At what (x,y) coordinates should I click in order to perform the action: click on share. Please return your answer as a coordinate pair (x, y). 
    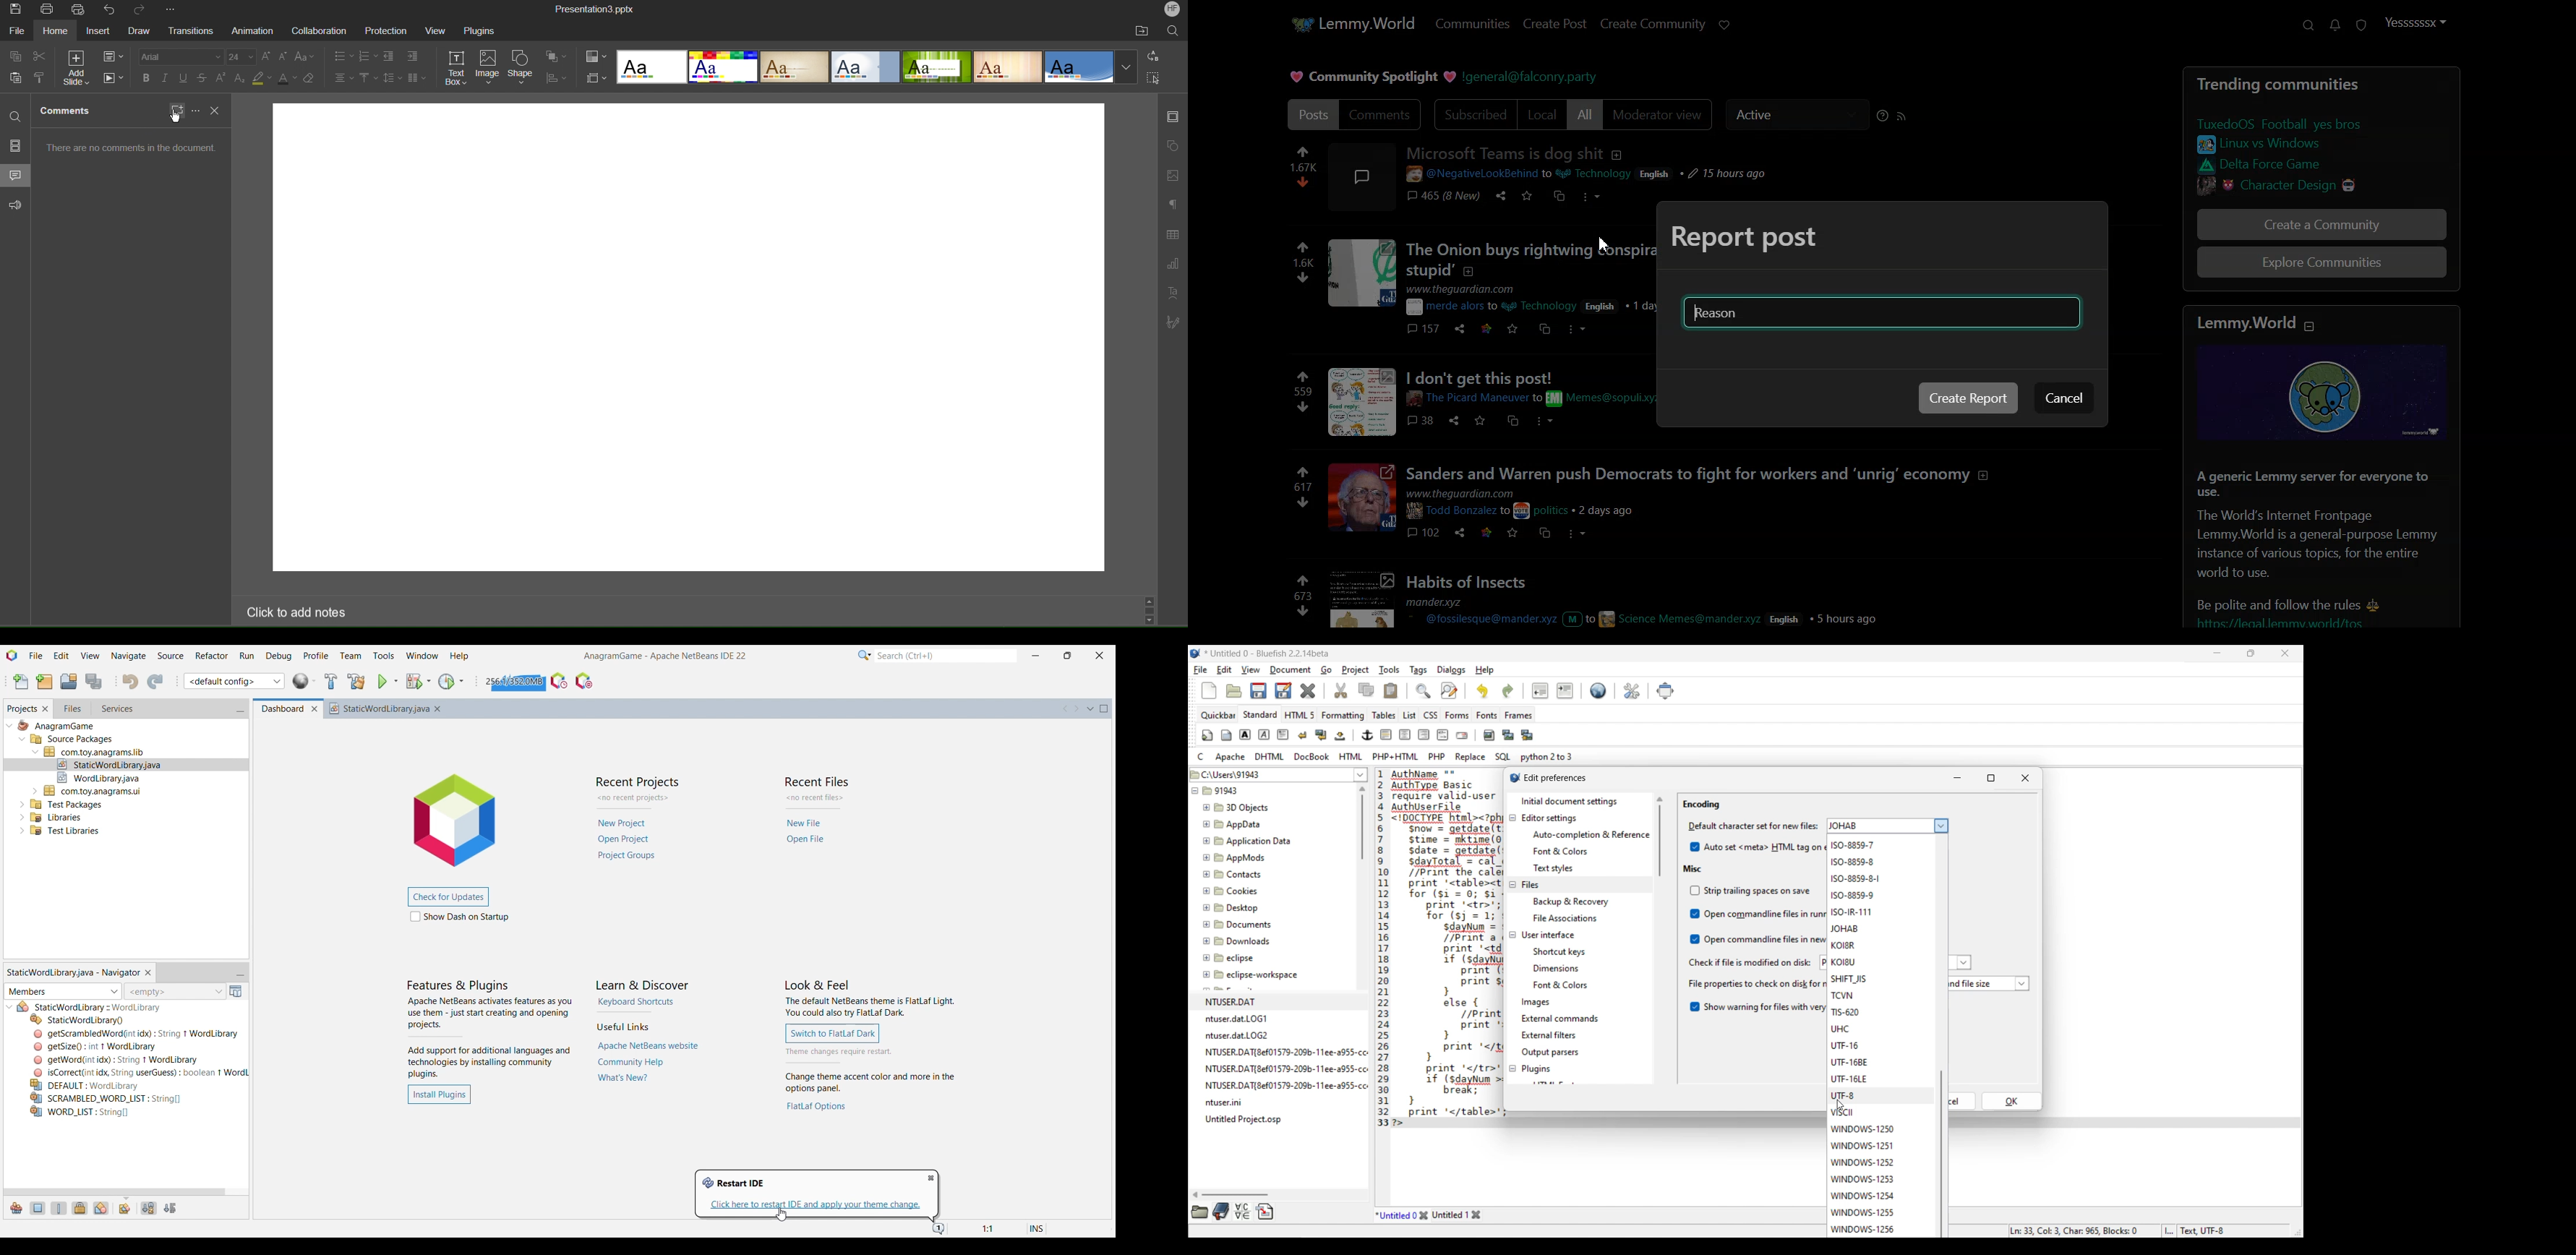
    Looking at the image, I should click on (1460, 531).